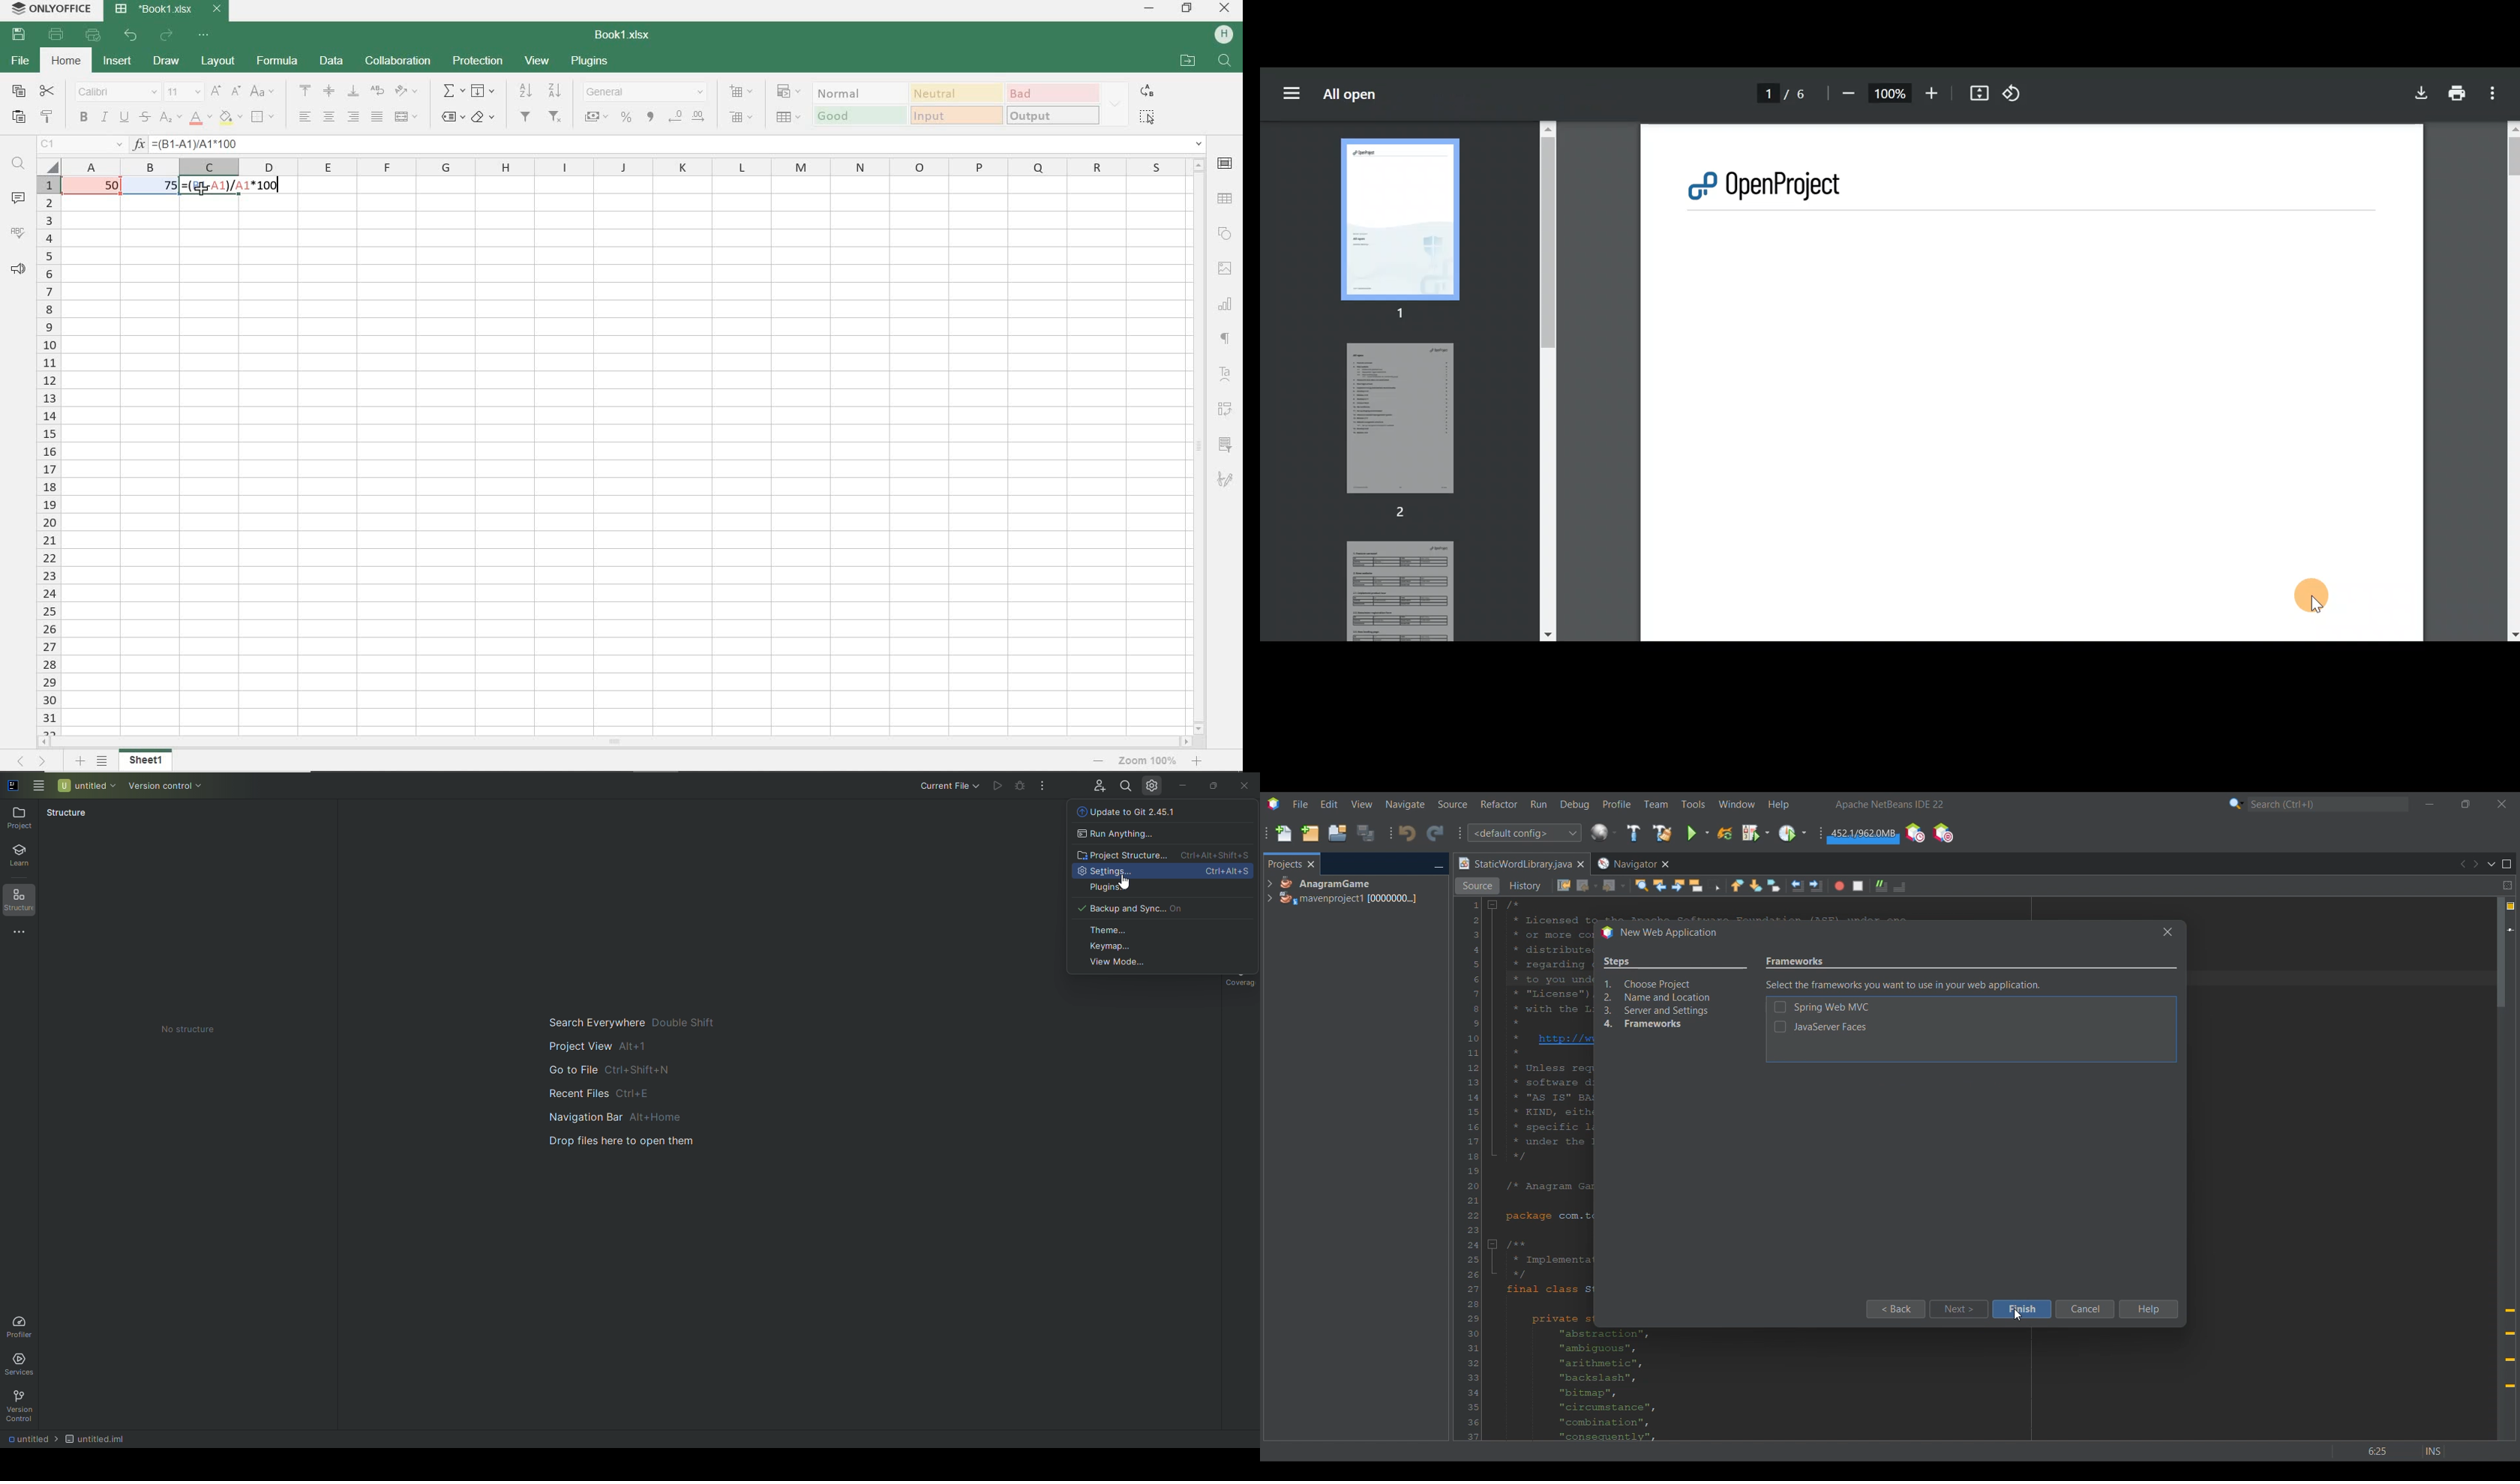  I want to click on comments, so click(19, 196).